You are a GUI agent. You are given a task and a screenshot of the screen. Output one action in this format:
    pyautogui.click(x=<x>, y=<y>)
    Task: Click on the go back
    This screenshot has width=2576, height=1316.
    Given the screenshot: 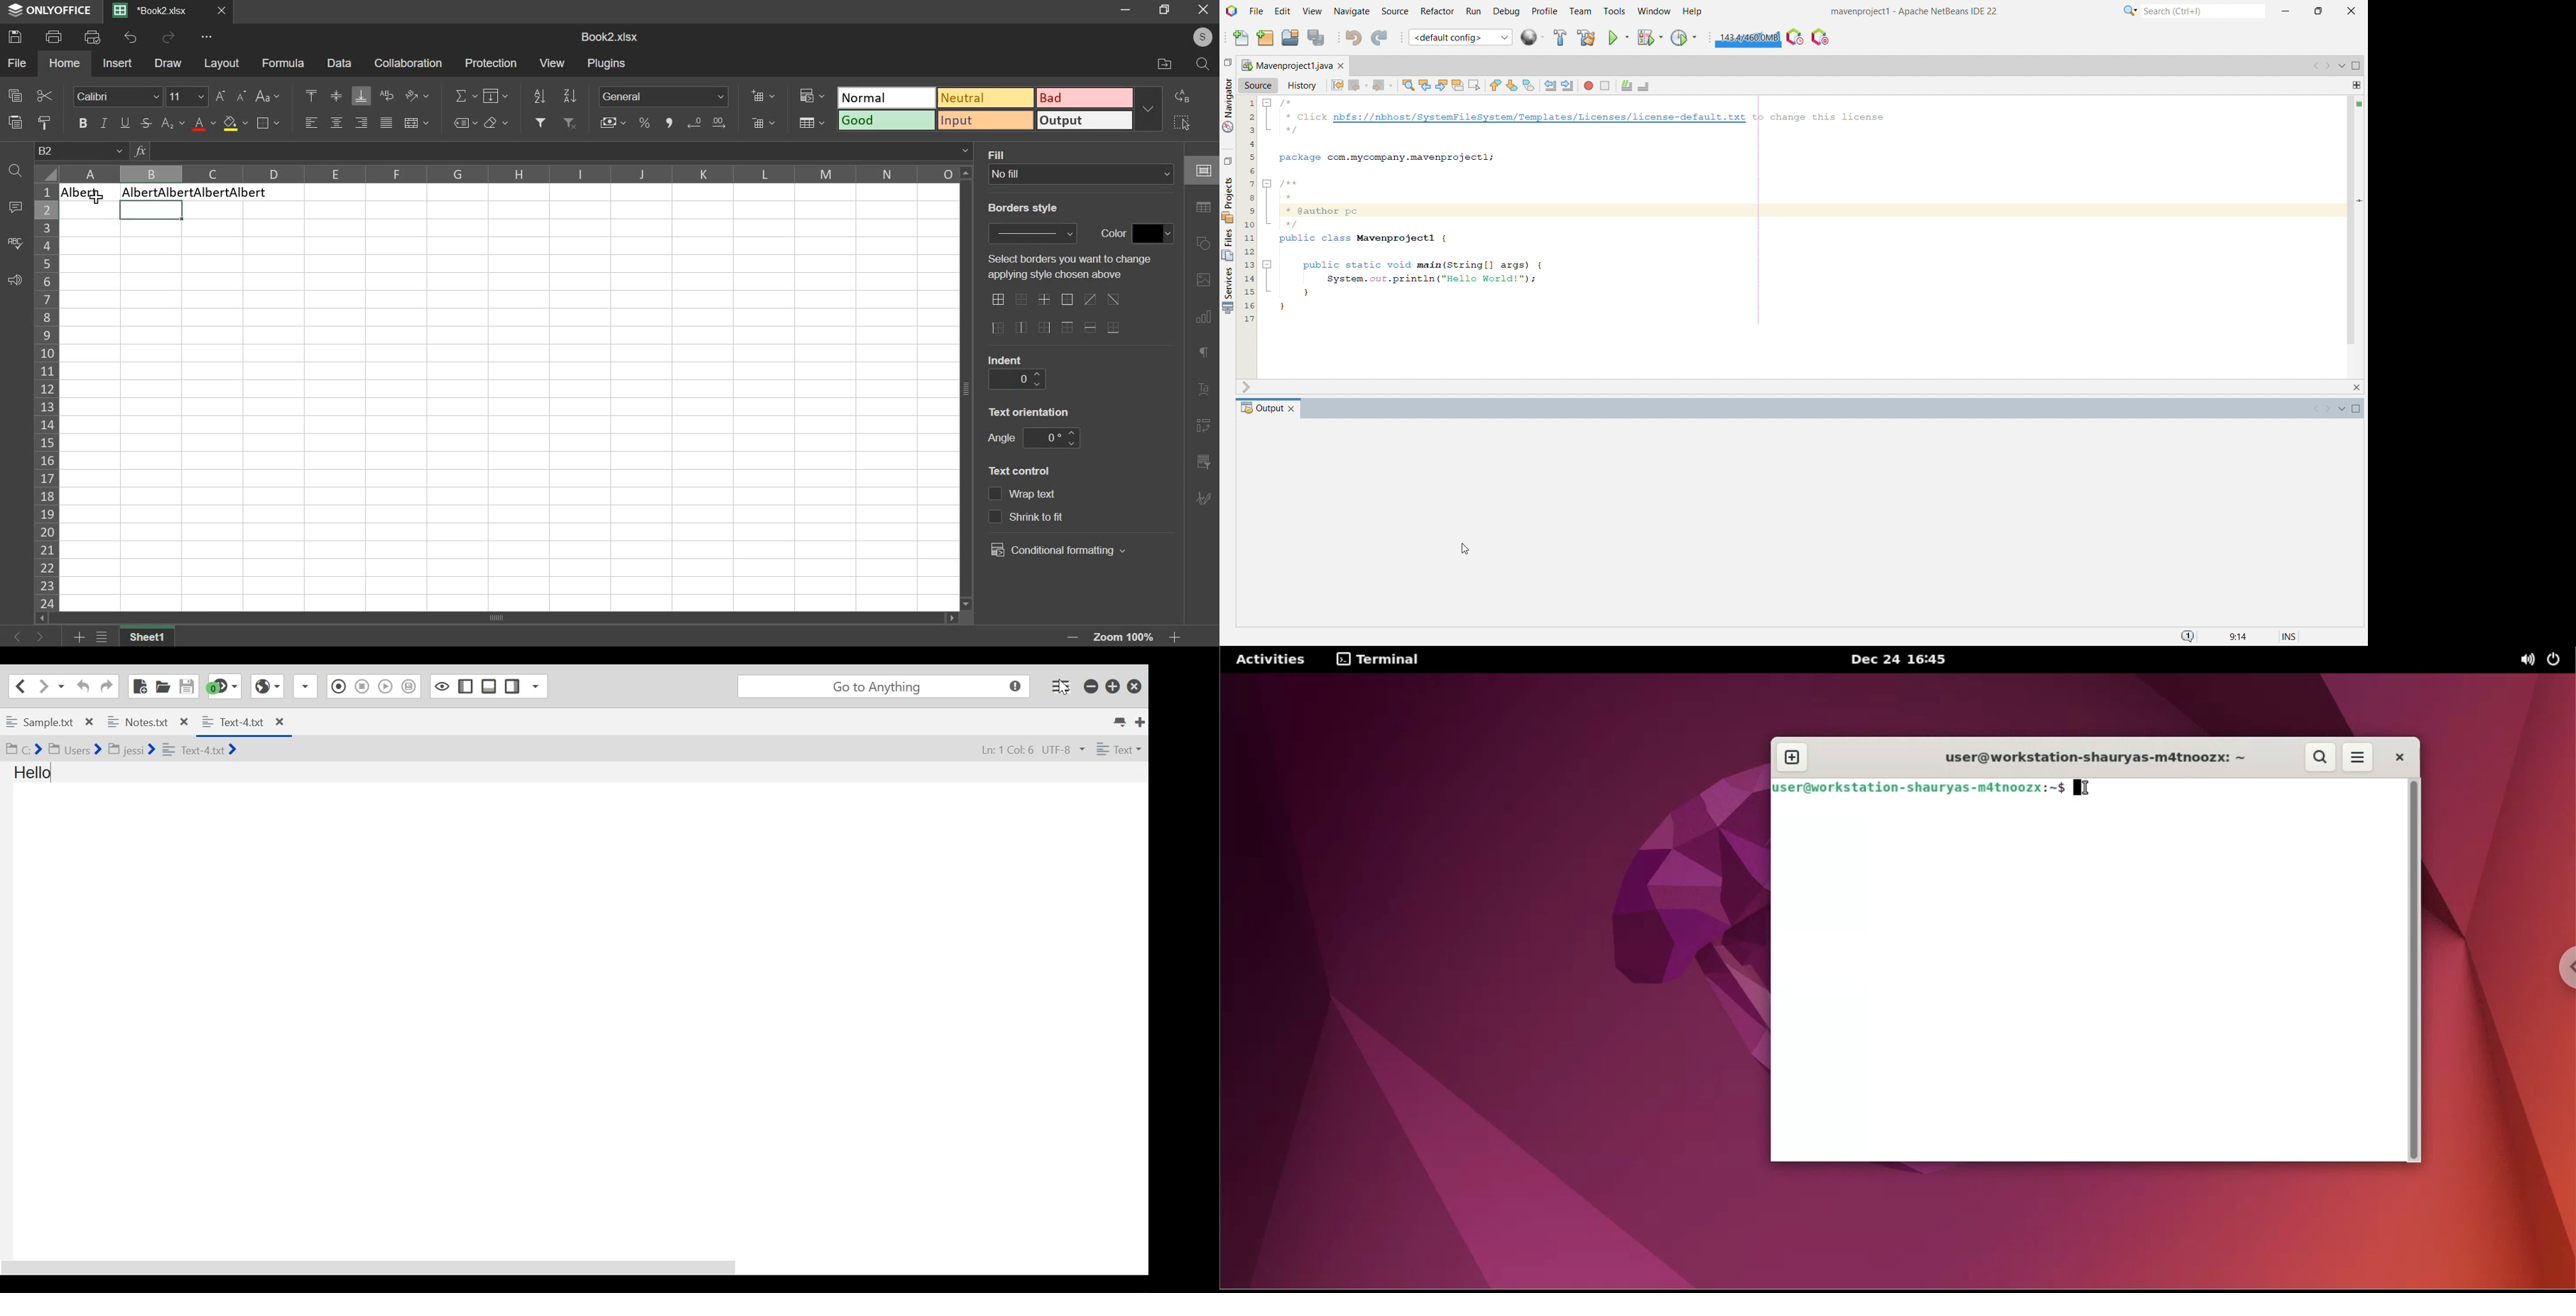 What is the action you would take?
    pyautogui.click(x=15, y=637)
    